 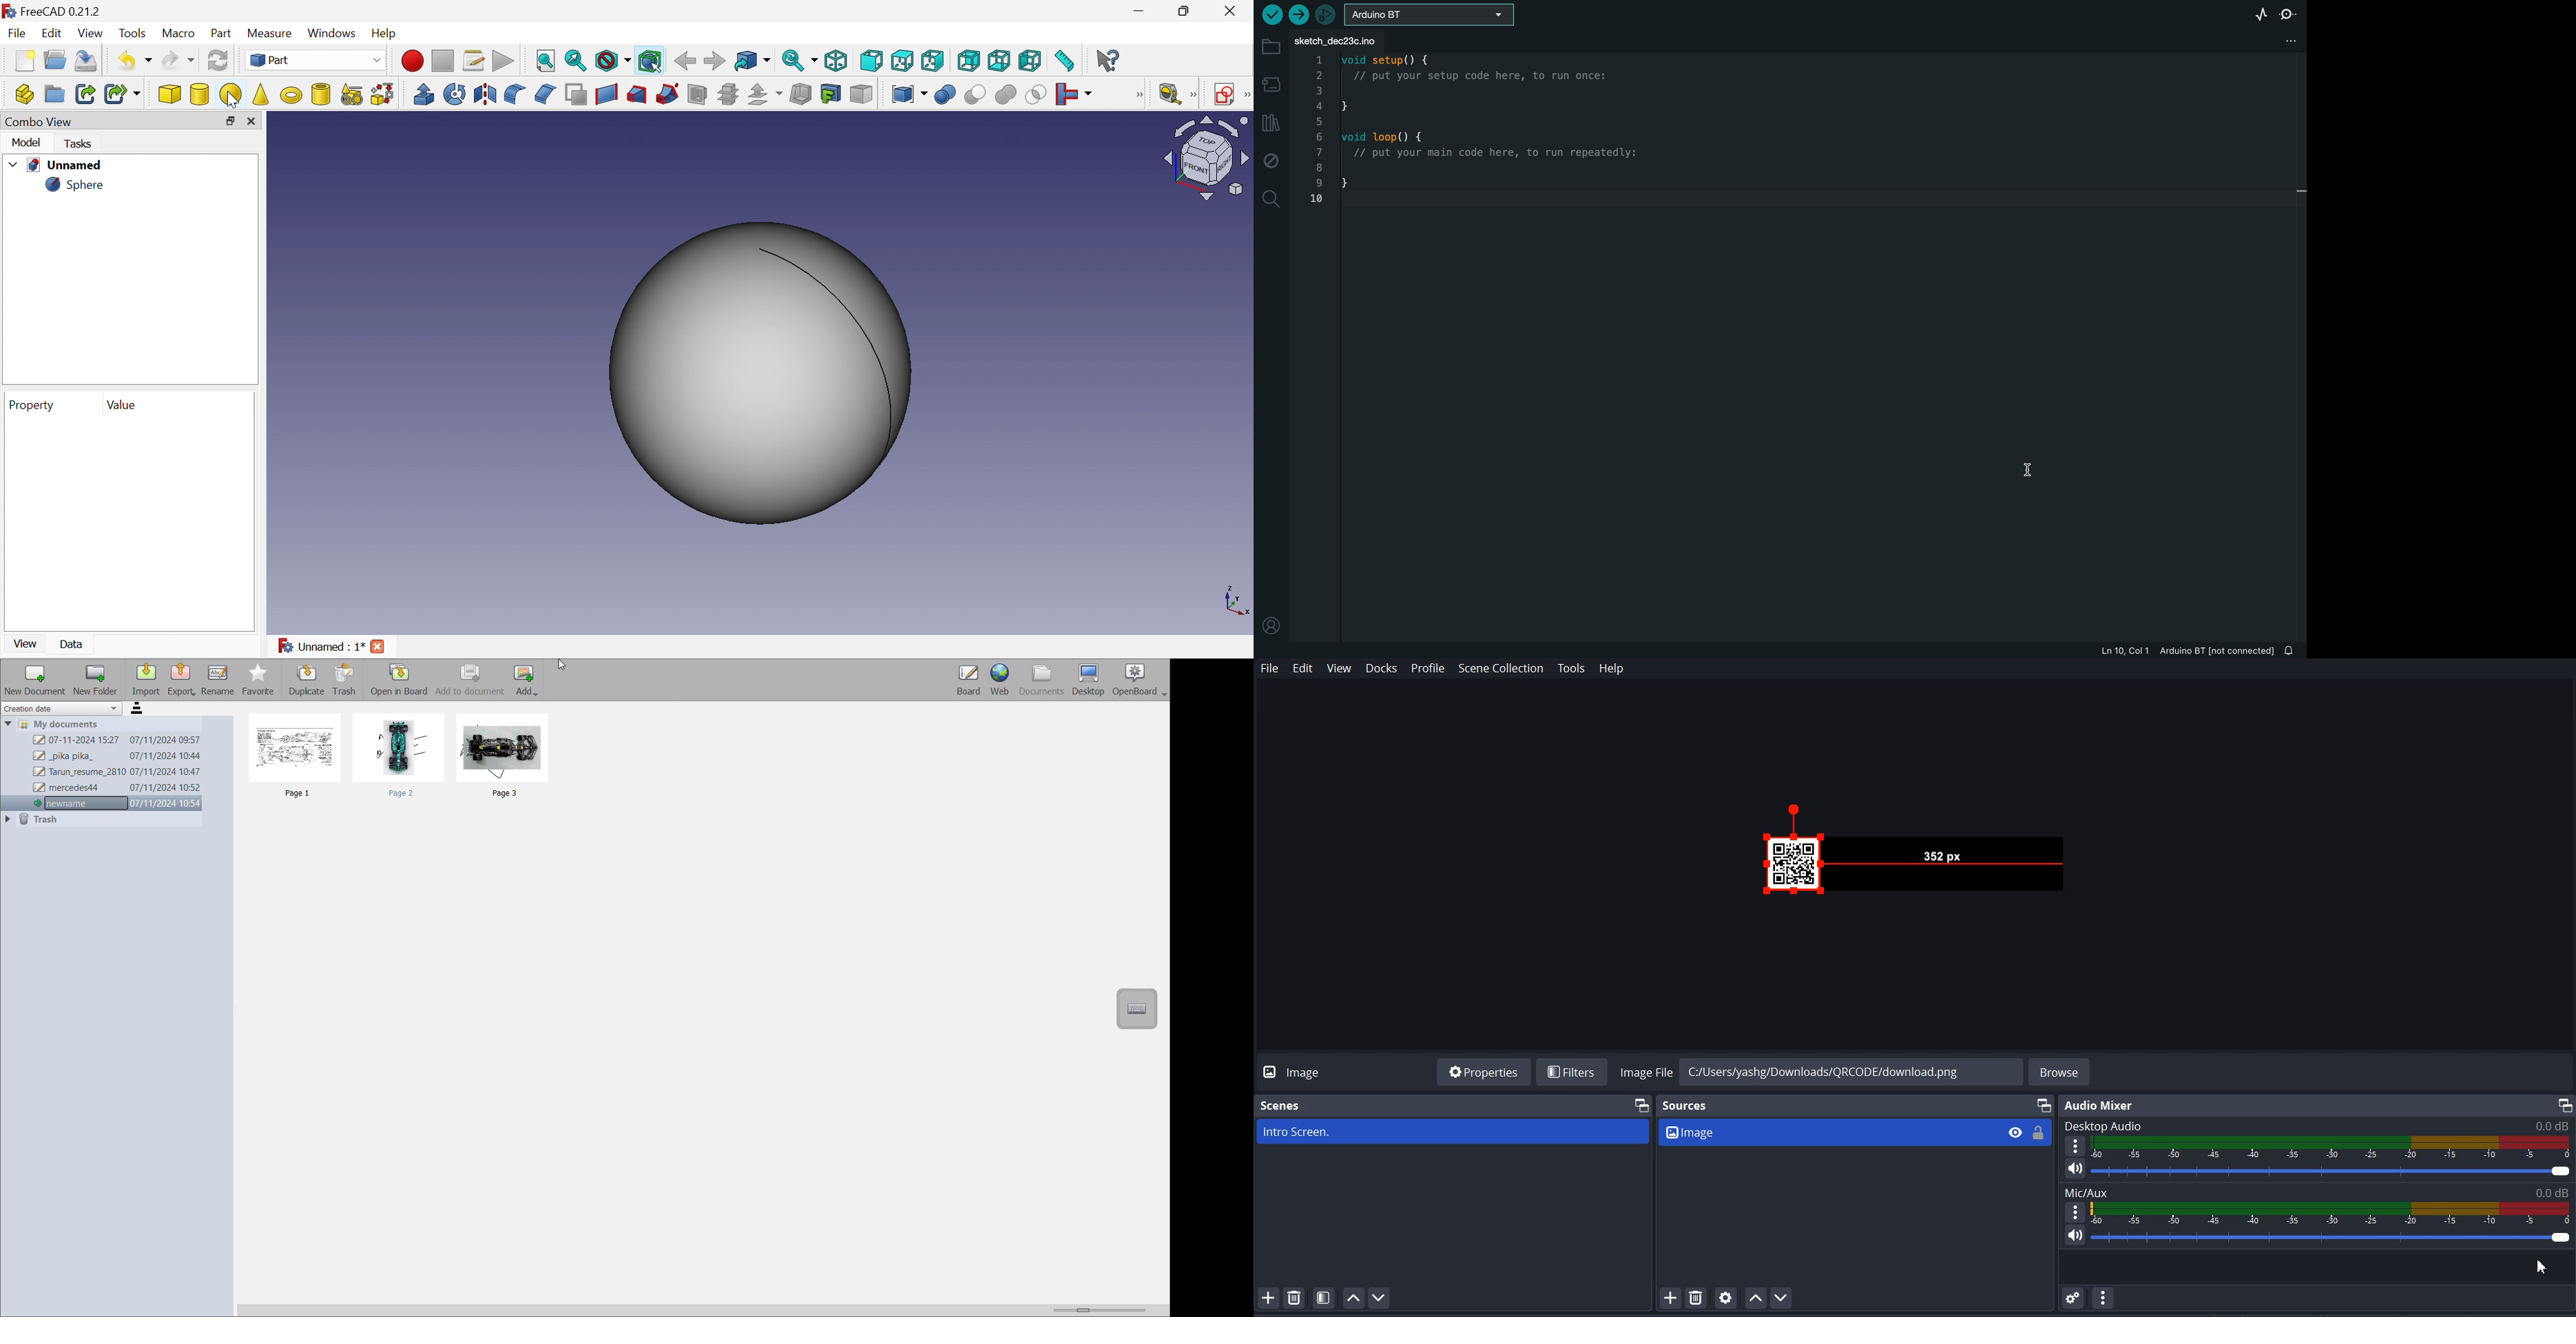 I want to click on verify, so click(x=1270, y=14).